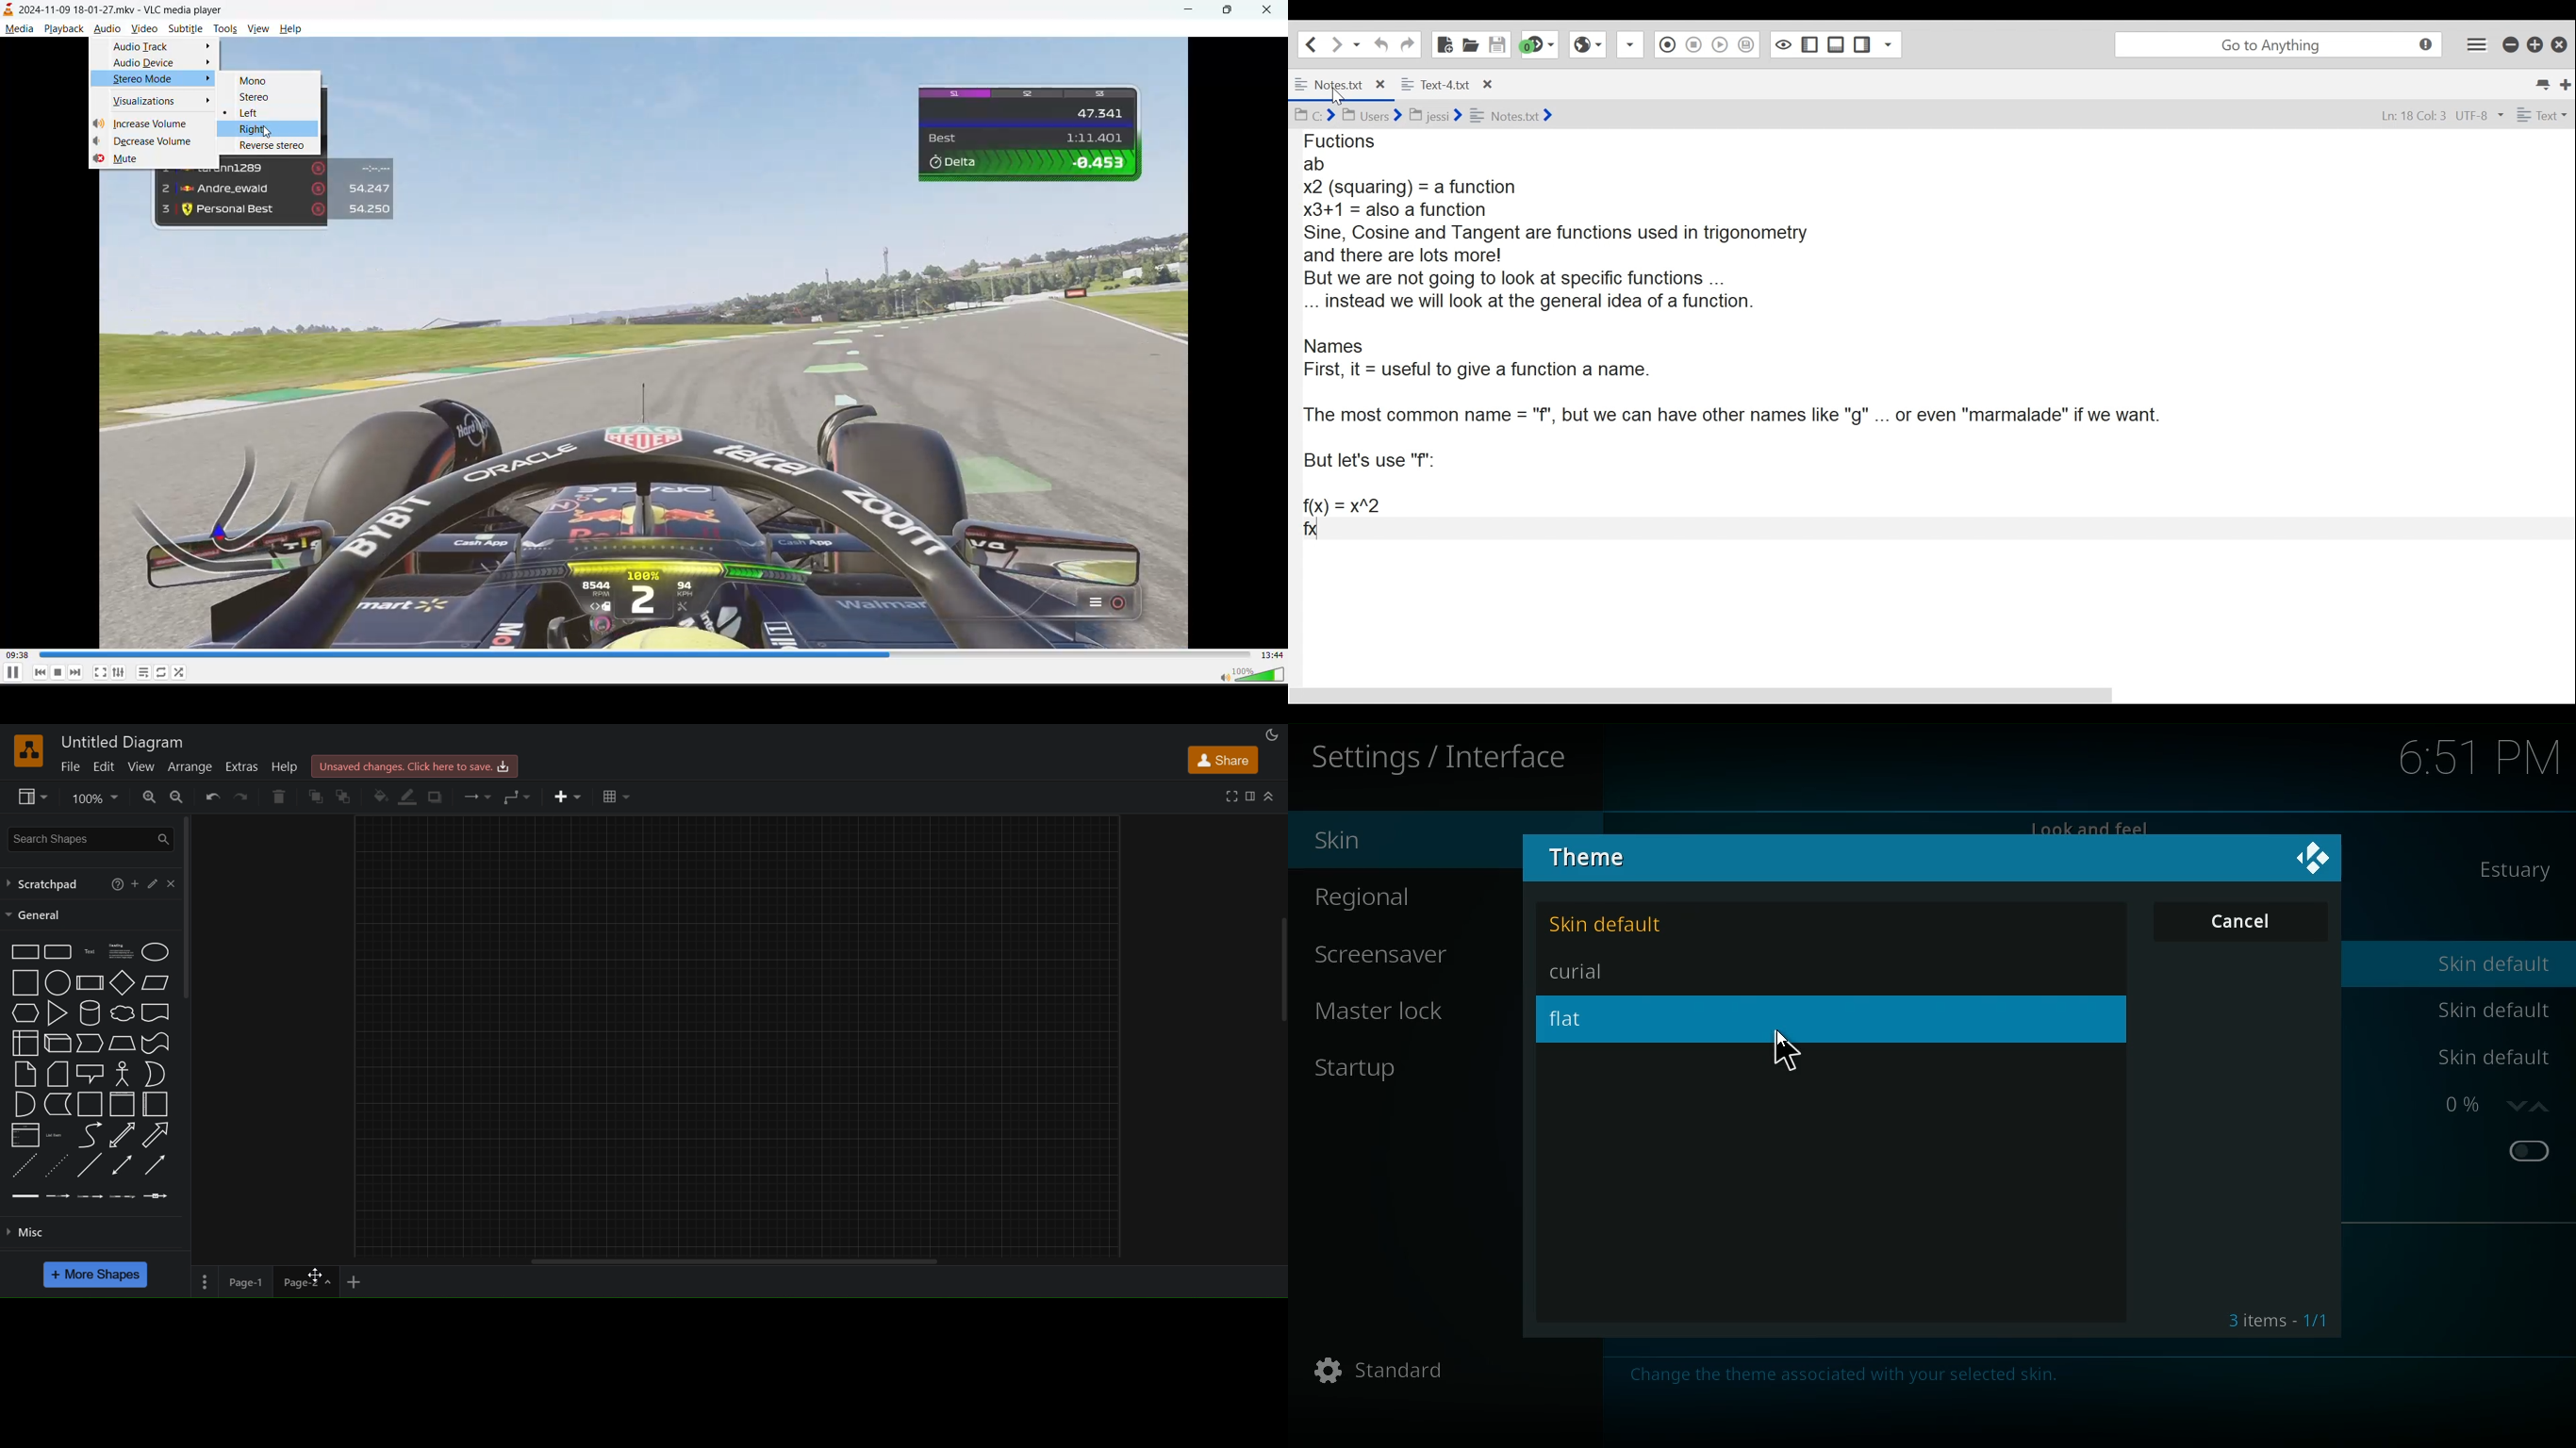 The height and width of the screenshot is (1456, 2576). What do you see at coordinates (1404, 957) in the screenshot?
I see `screensaver` at bounding box center [1404, 957].